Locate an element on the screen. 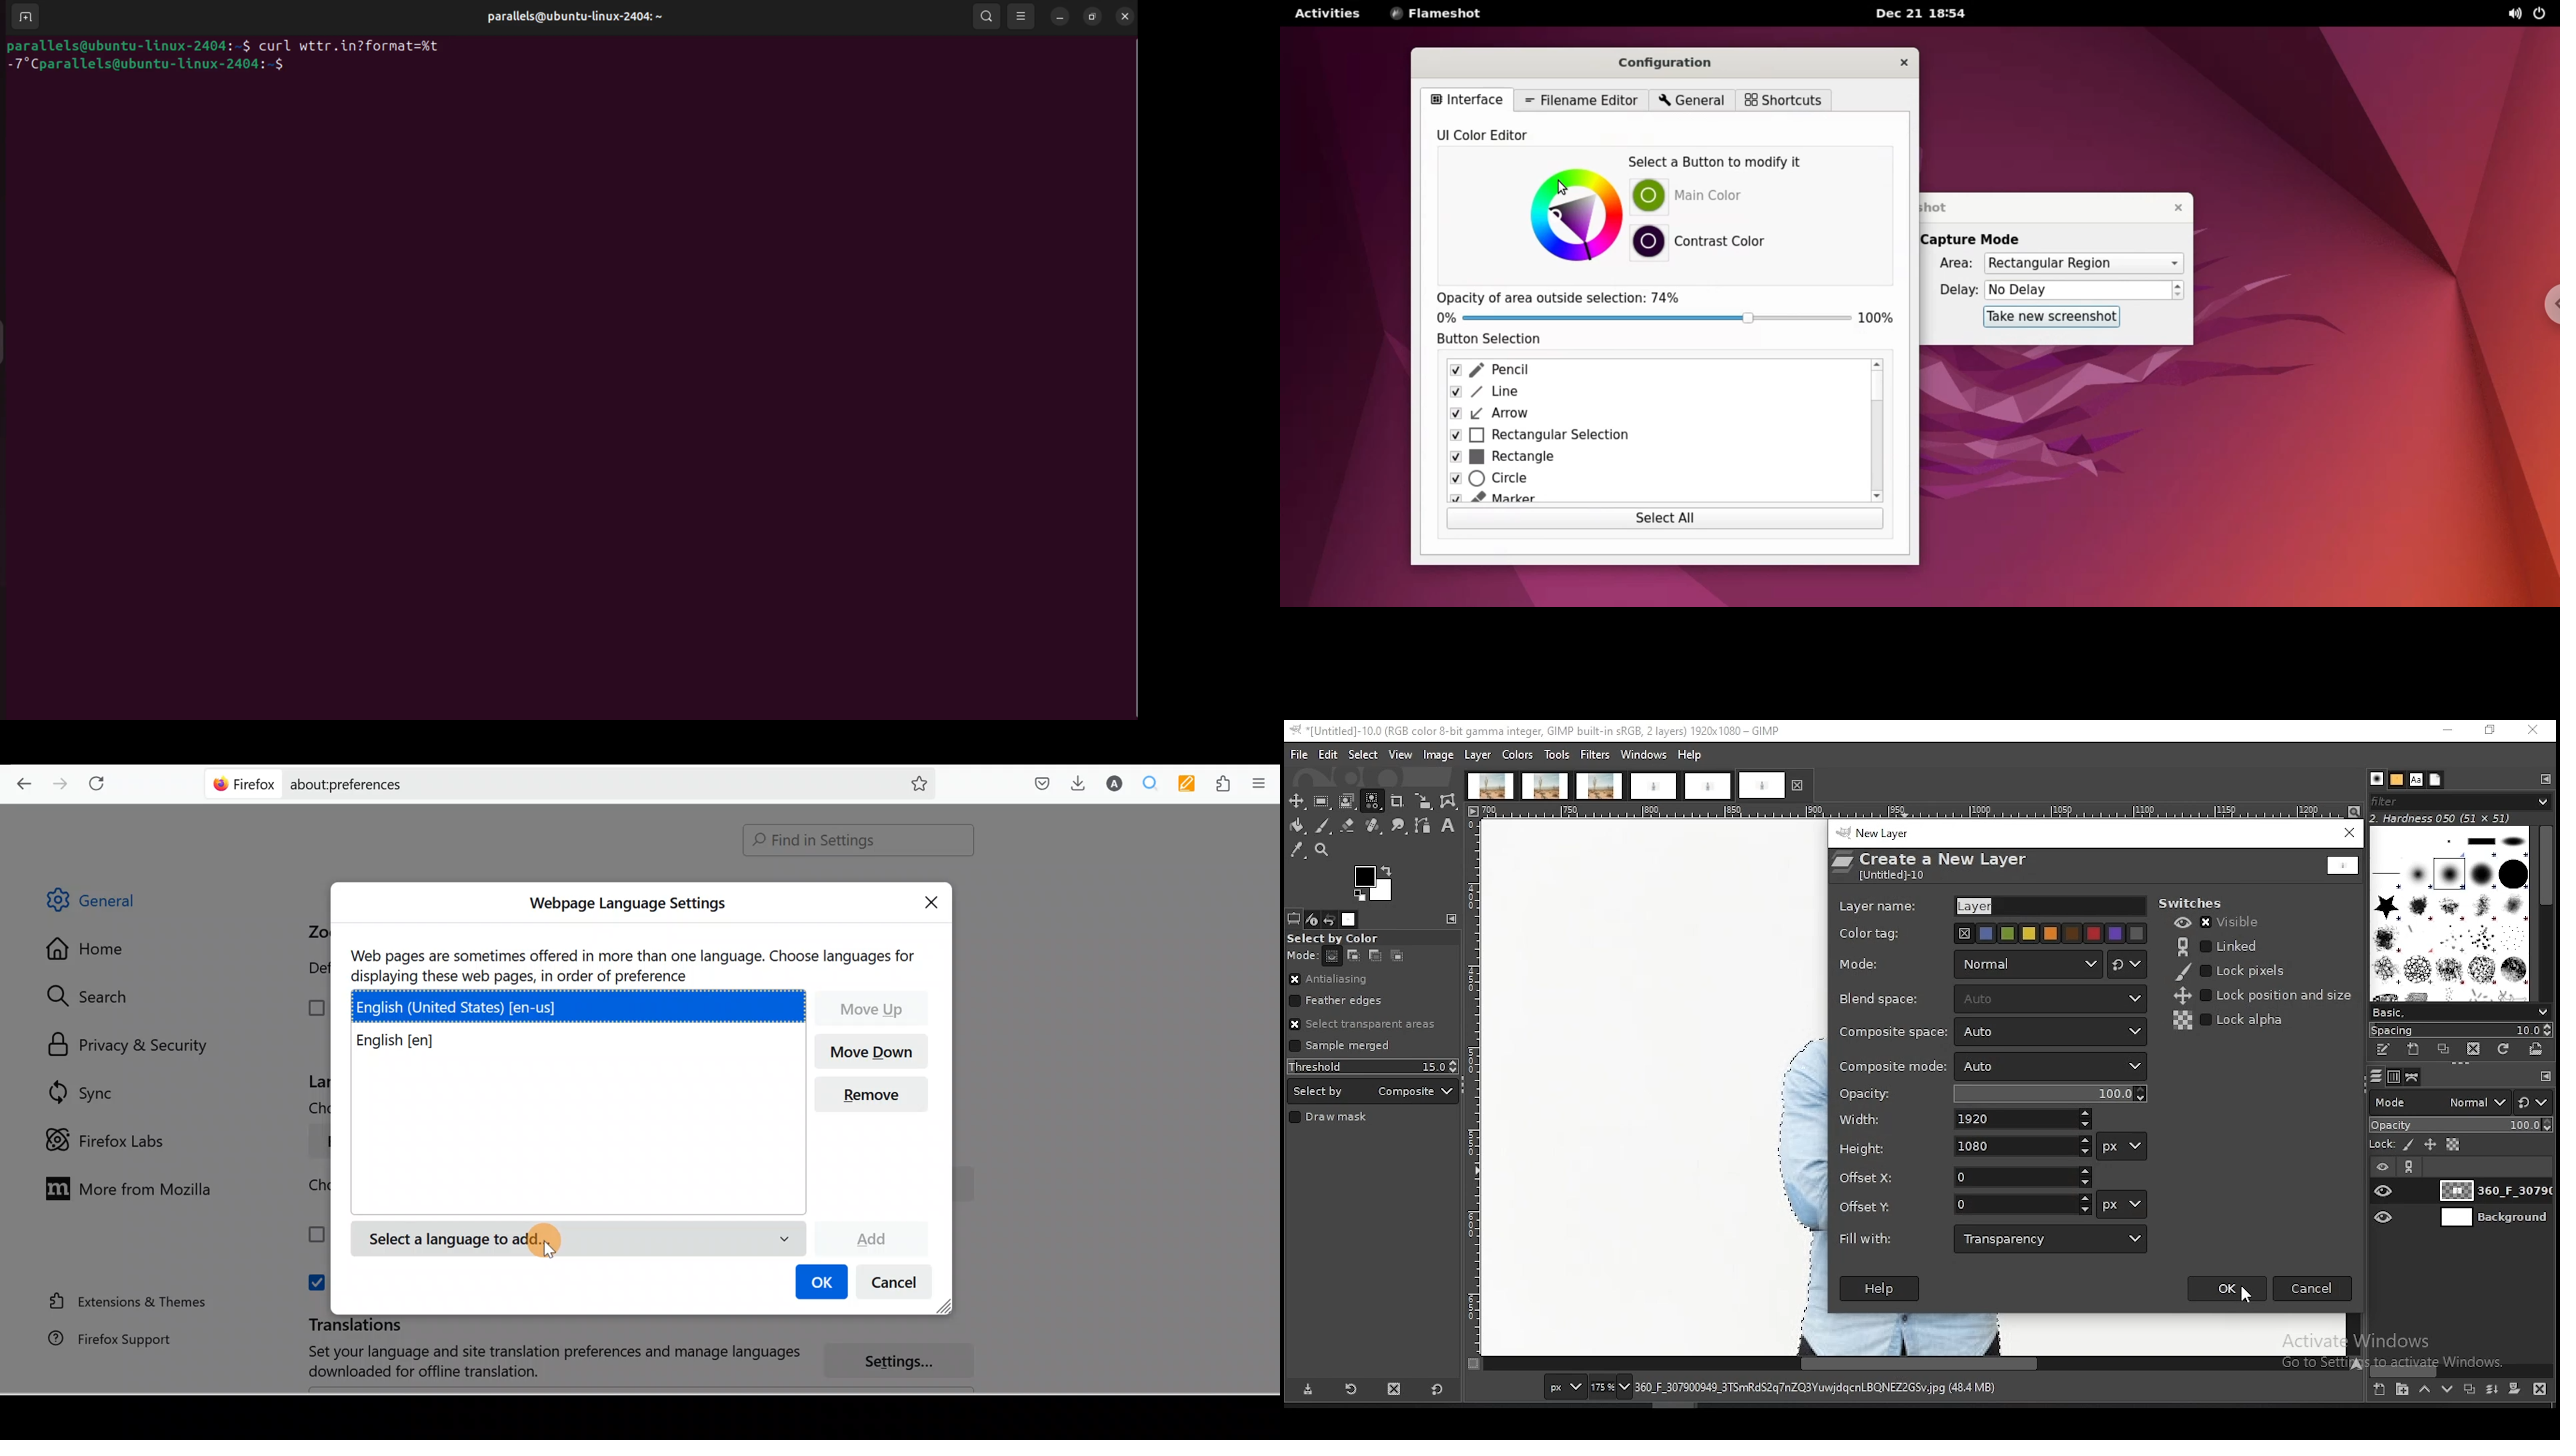 This screenshot has width=2576, height=1456. linked is located at coordinates (2220, 947).